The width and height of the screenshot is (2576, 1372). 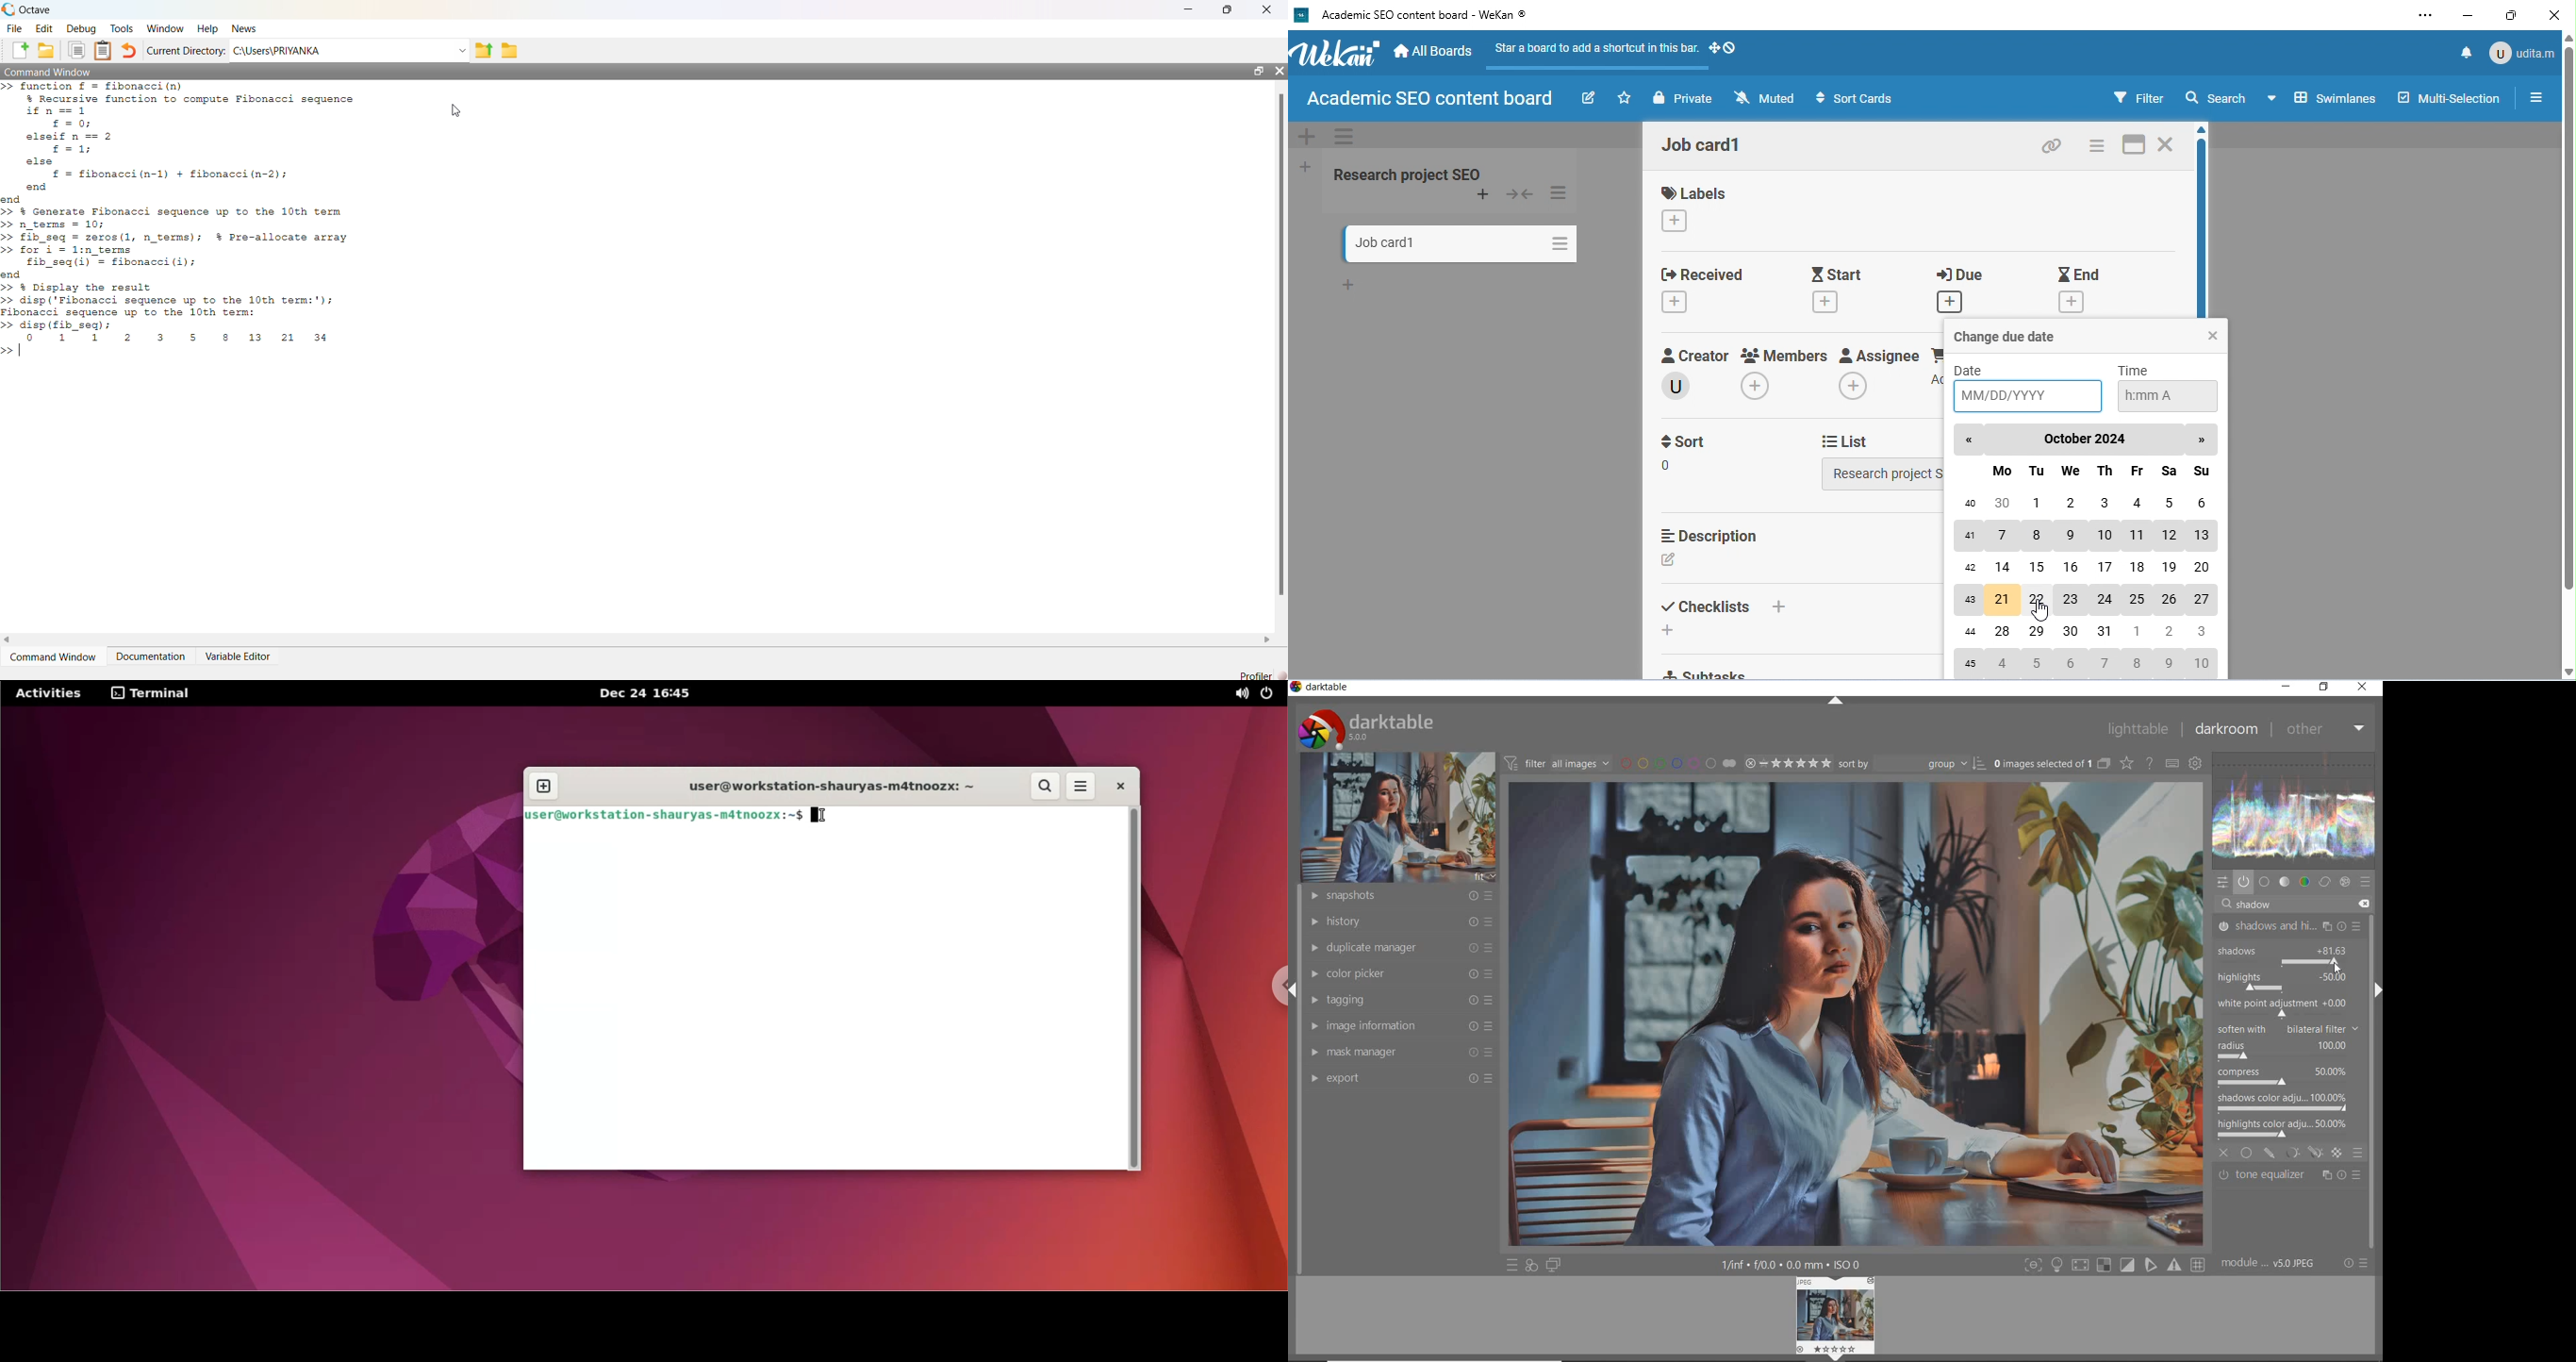 I want to click on tone equalizer, so click(x=2290, y=1177).